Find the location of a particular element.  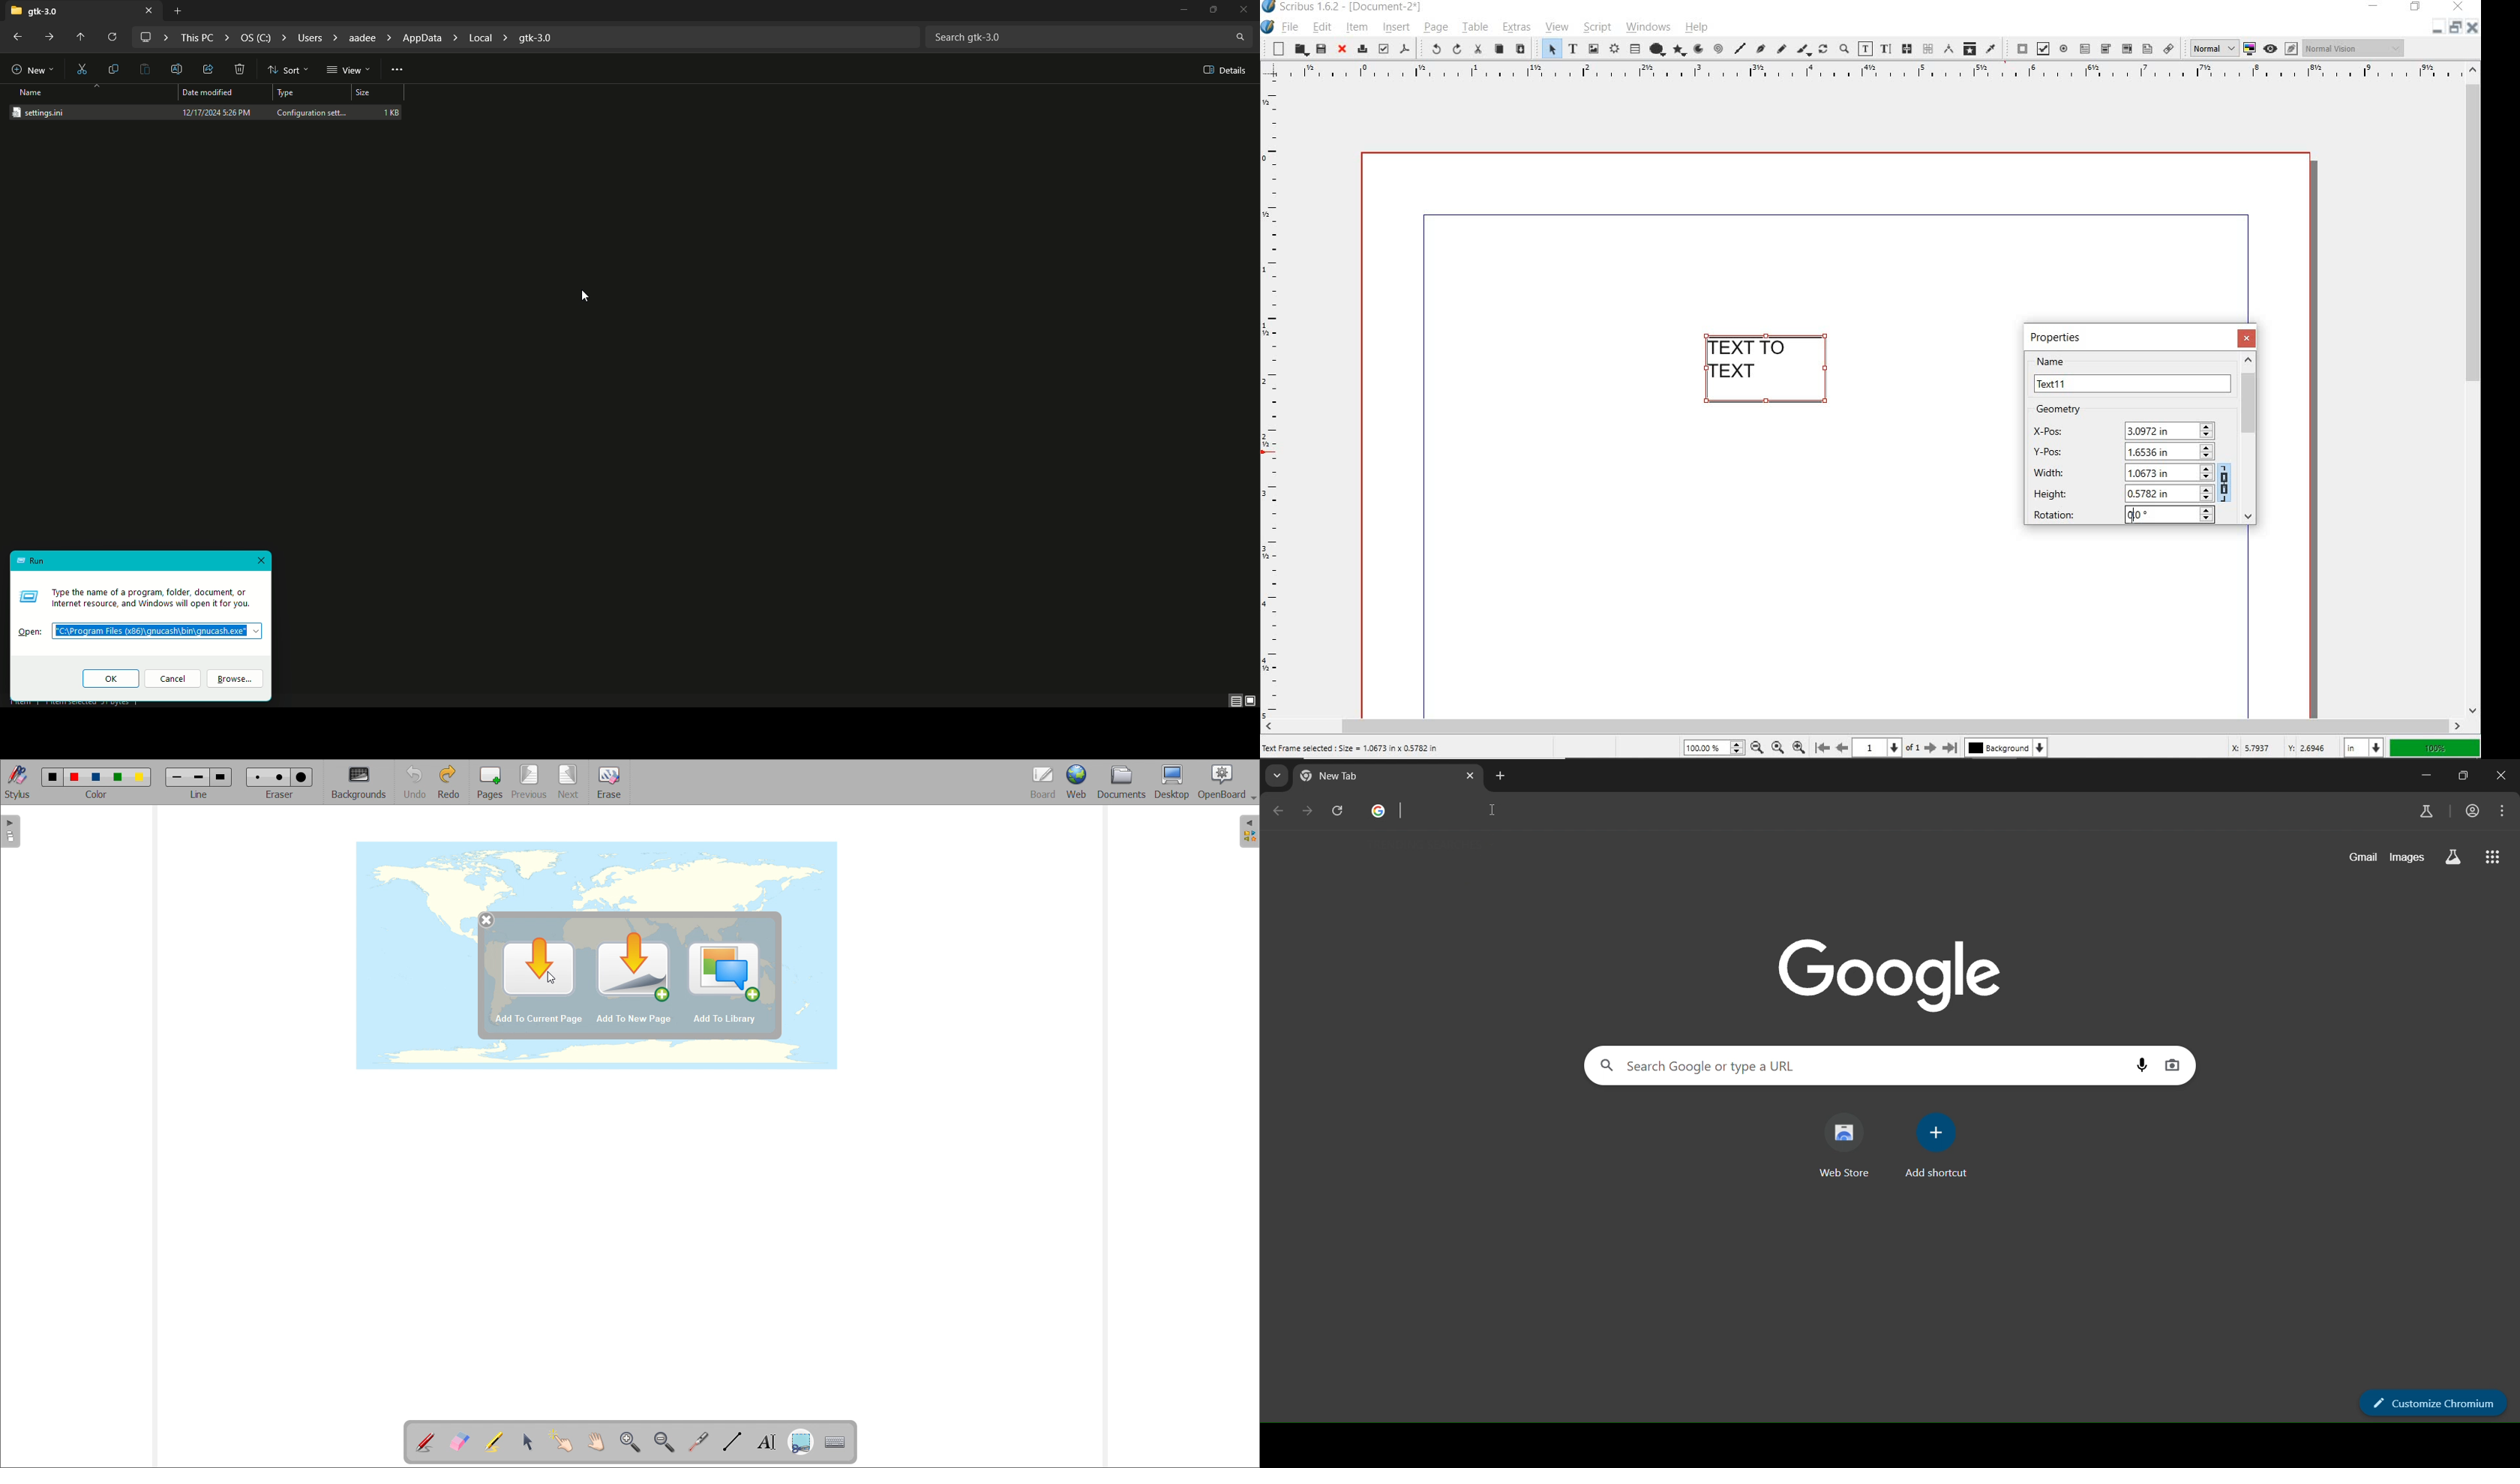

HEIGHT is located at coordinates (2124, 492).